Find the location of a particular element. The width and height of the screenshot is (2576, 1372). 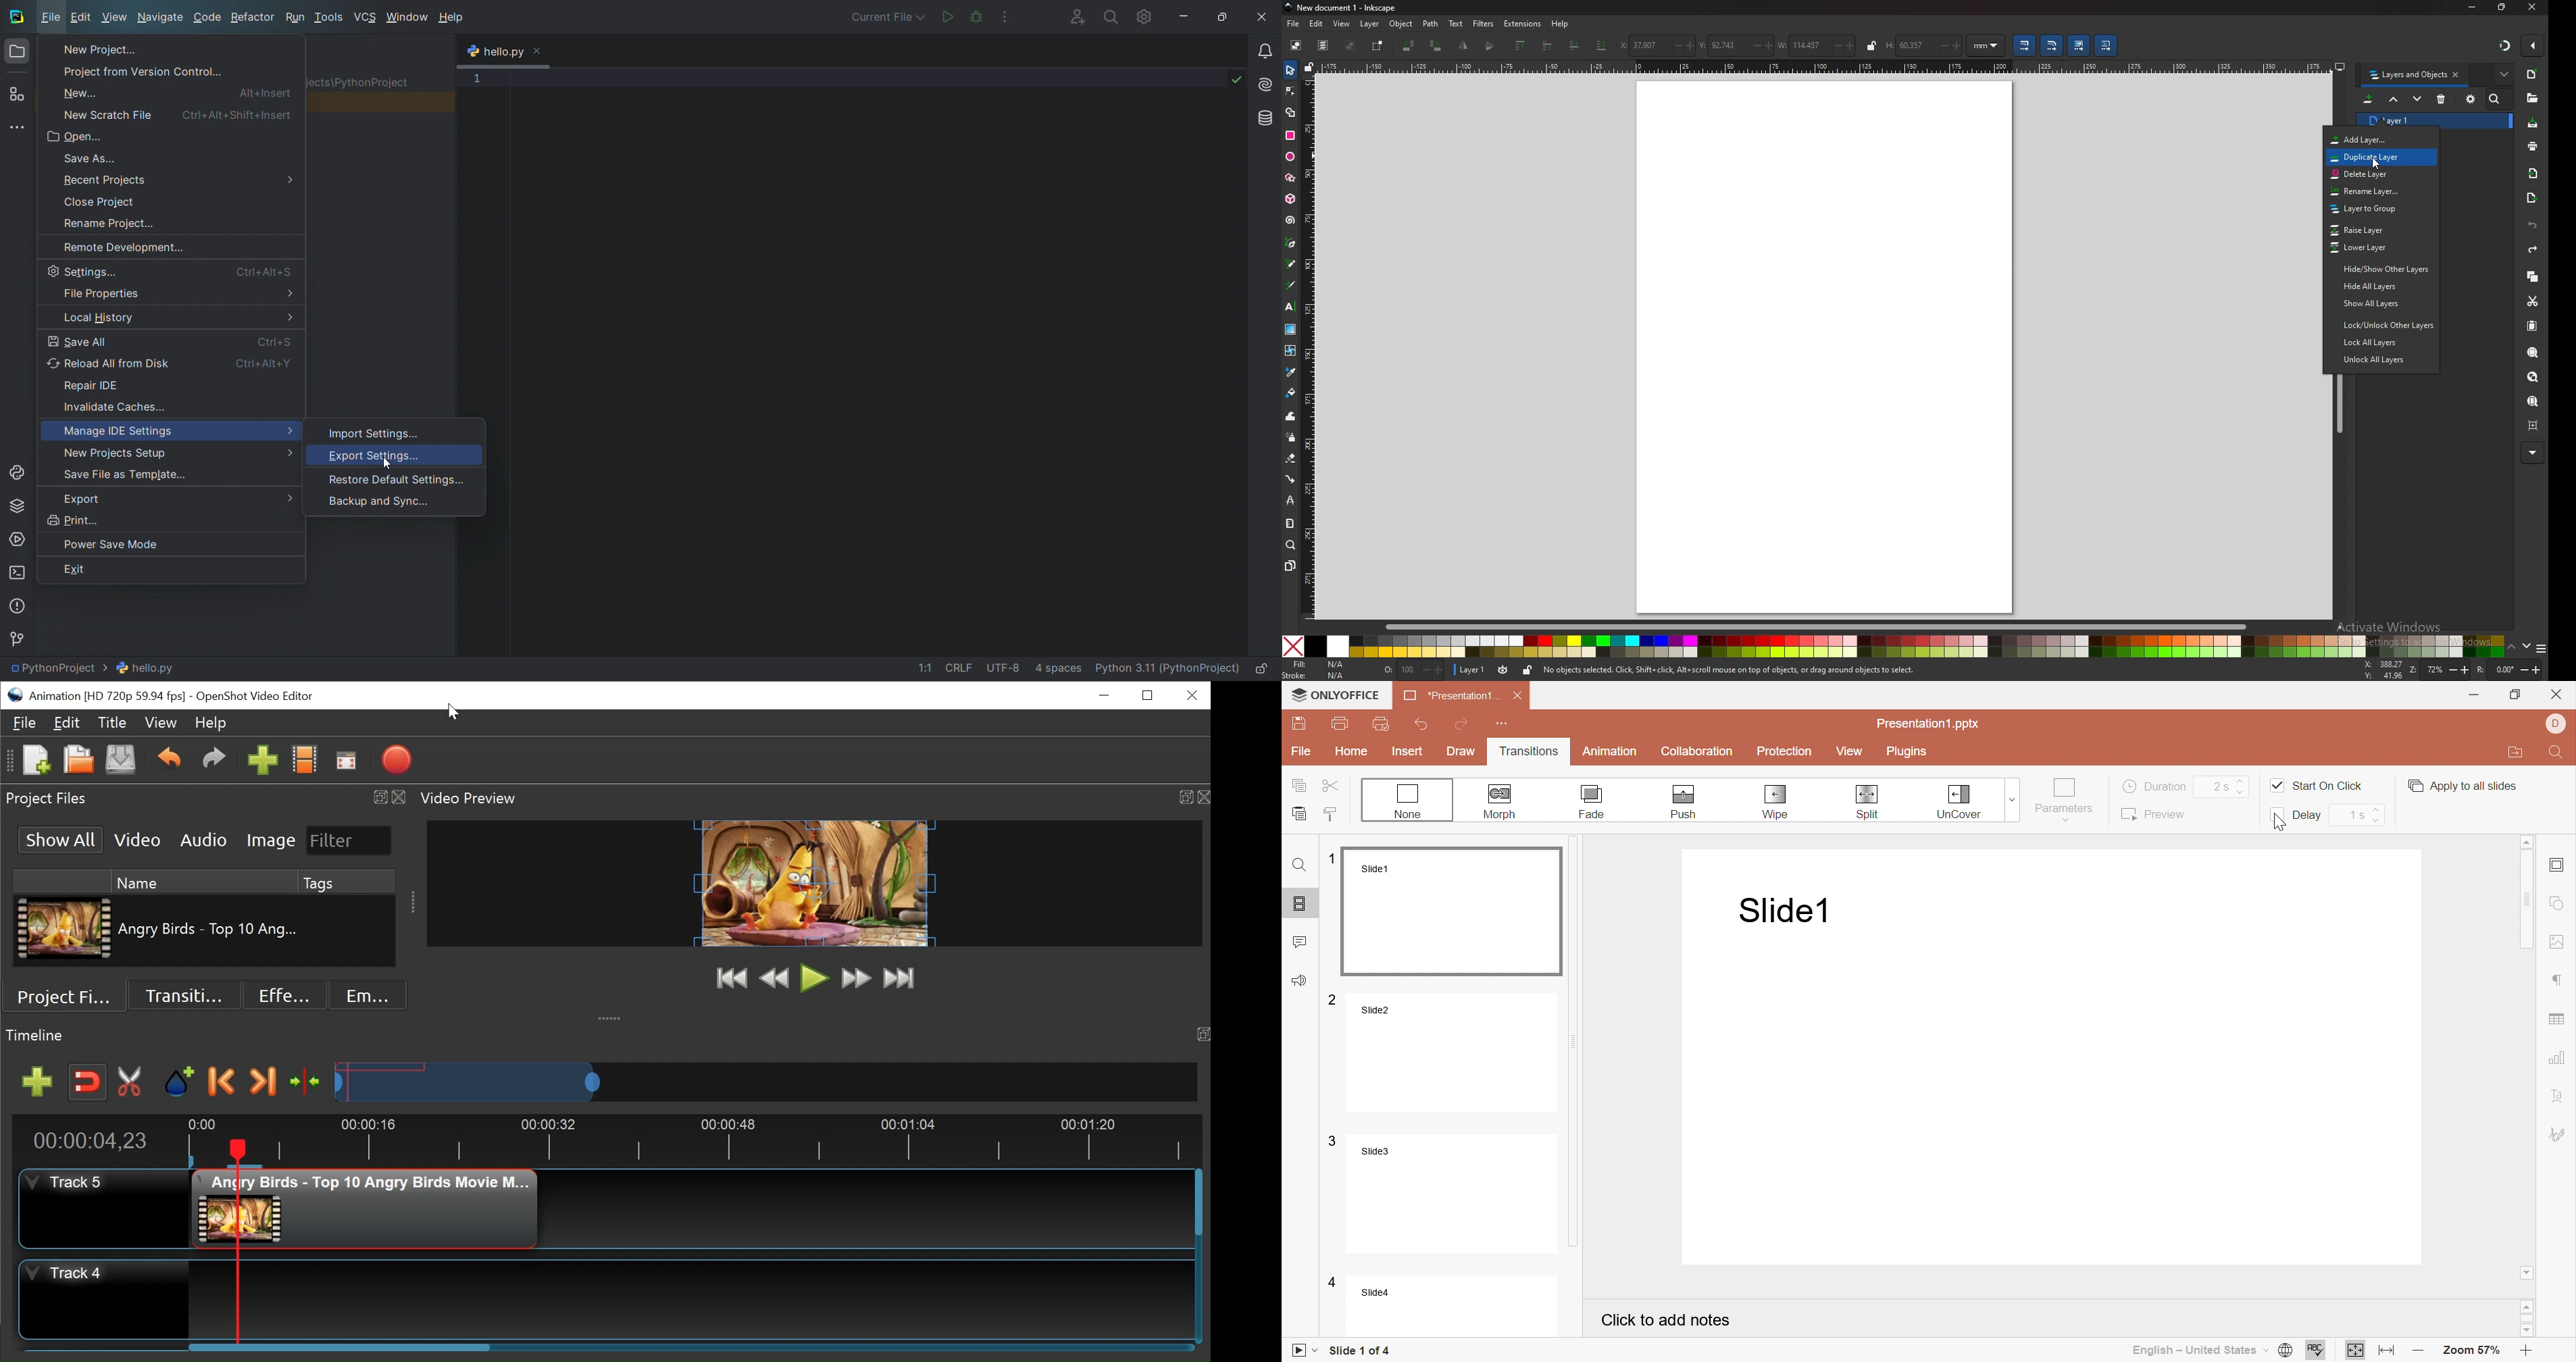

rectangle is located at coordinates (1290, 135).